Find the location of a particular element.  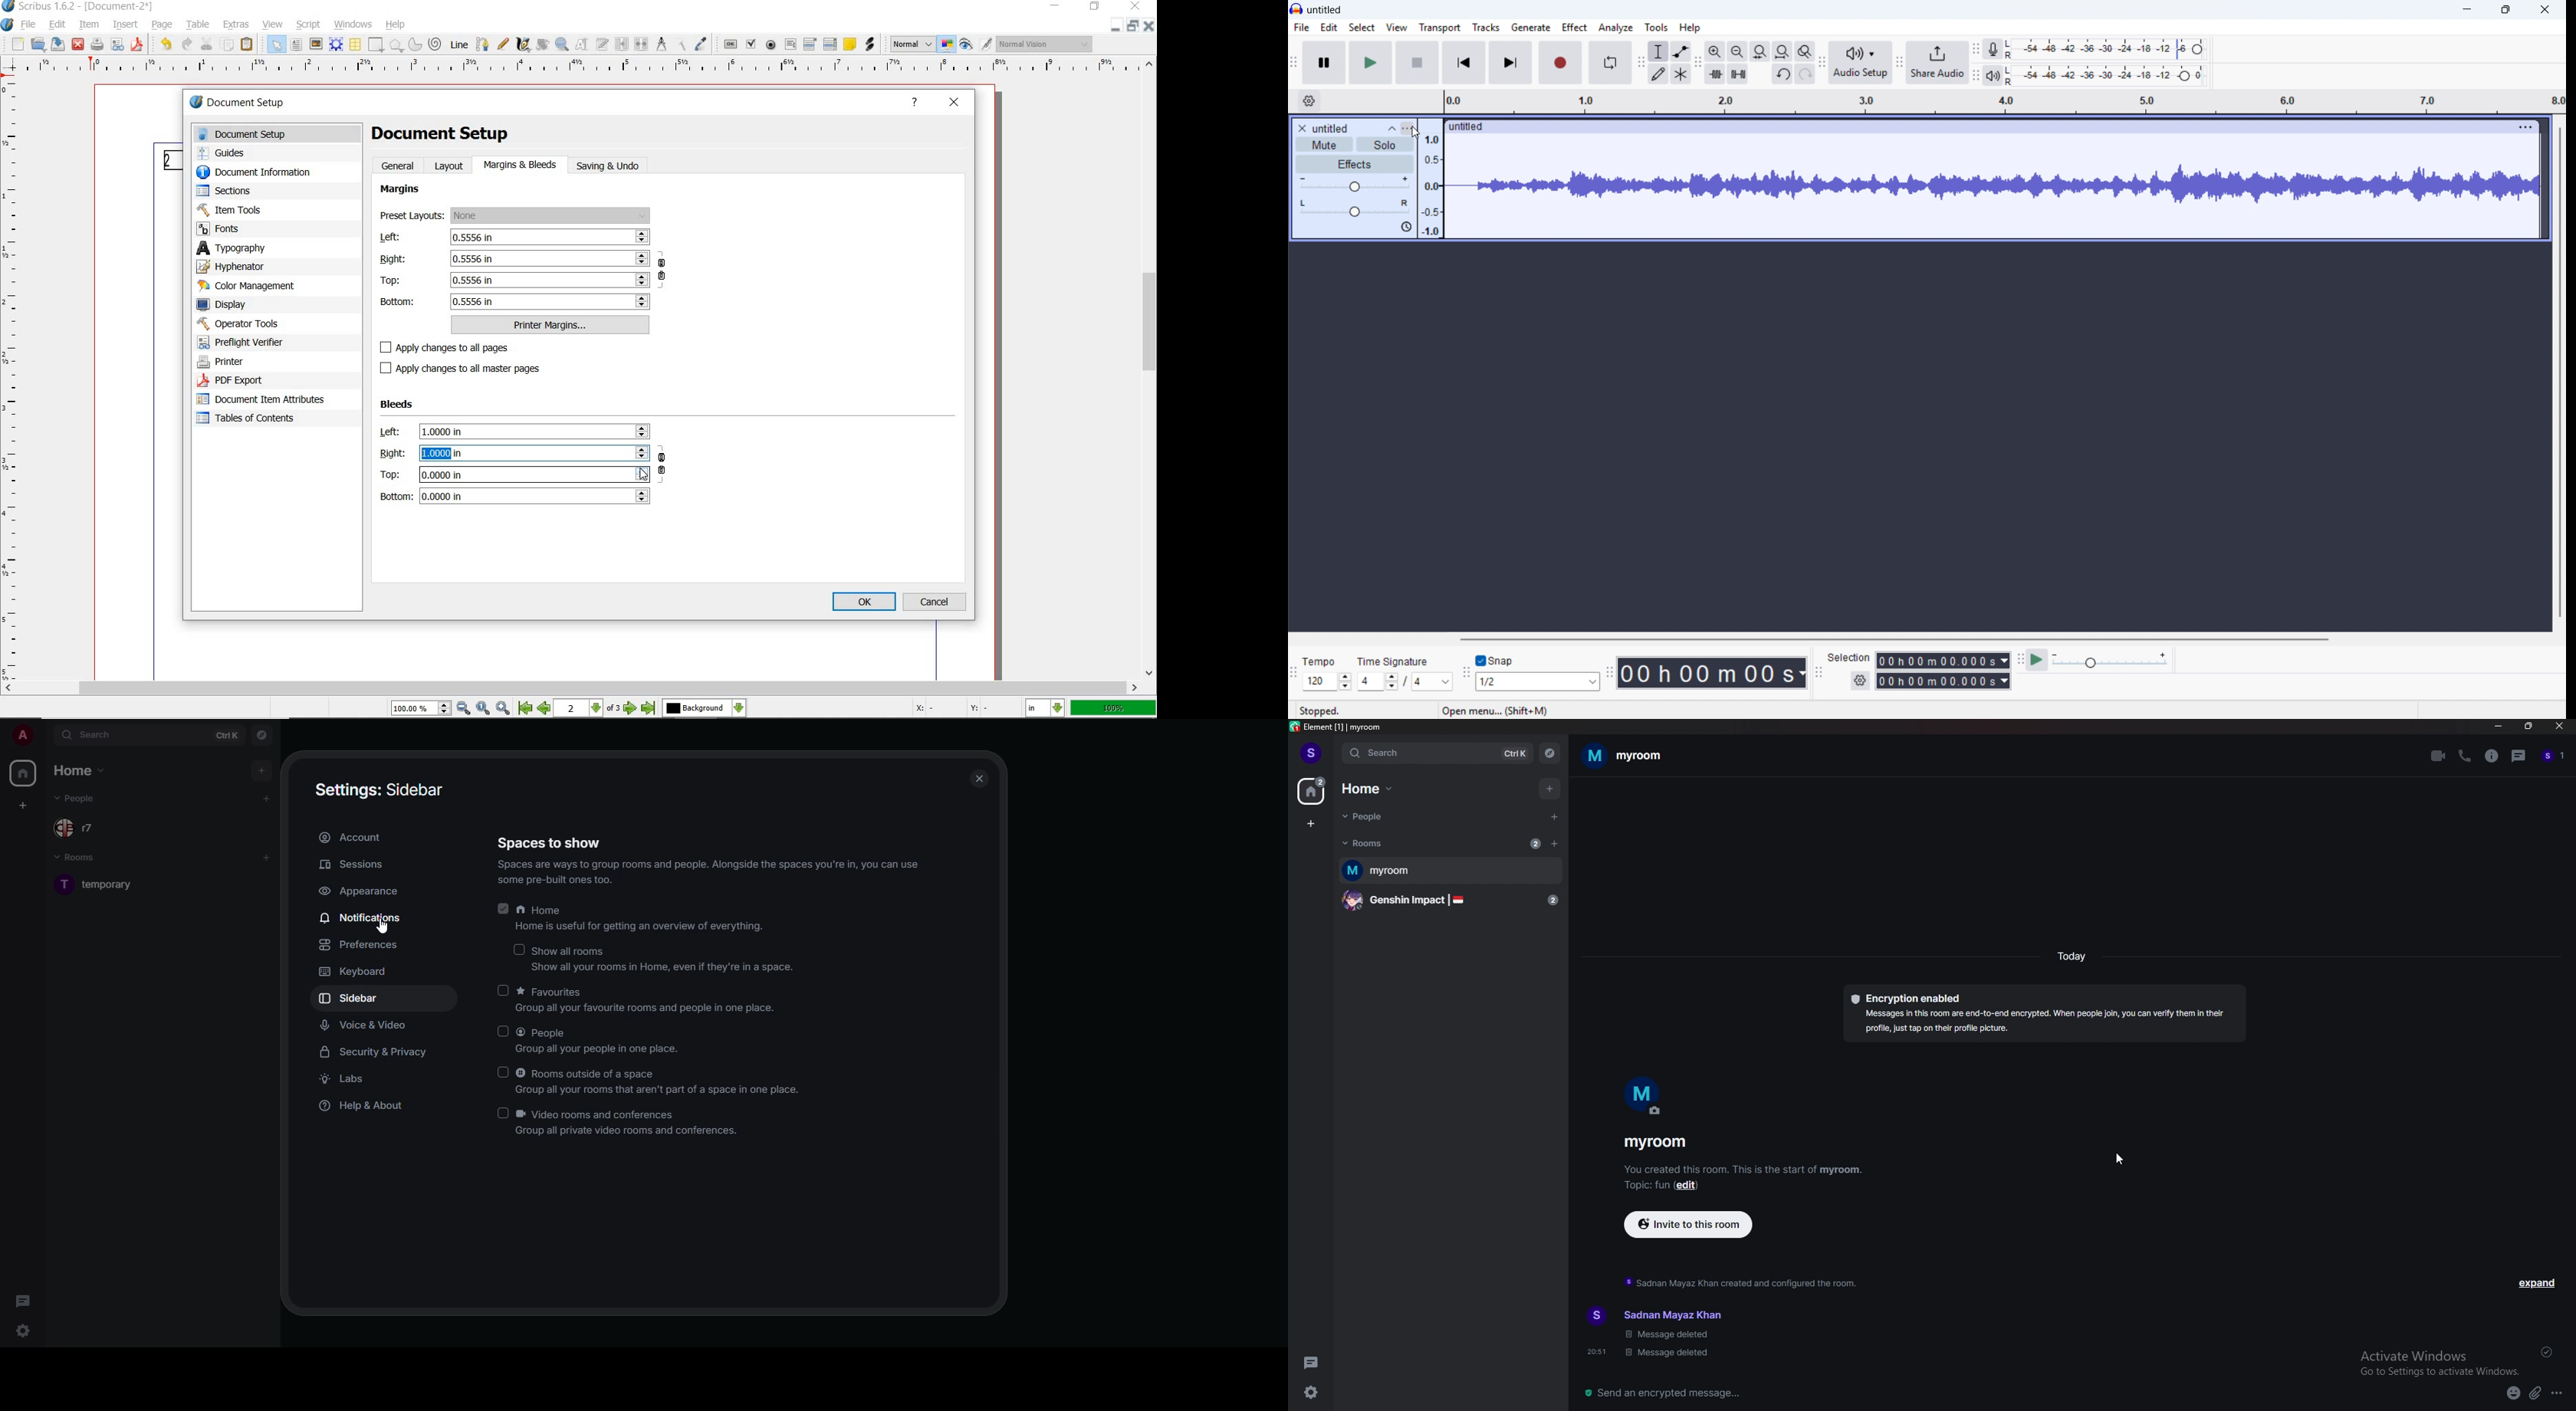

security & privacy is located at coordinates (375, 1053).